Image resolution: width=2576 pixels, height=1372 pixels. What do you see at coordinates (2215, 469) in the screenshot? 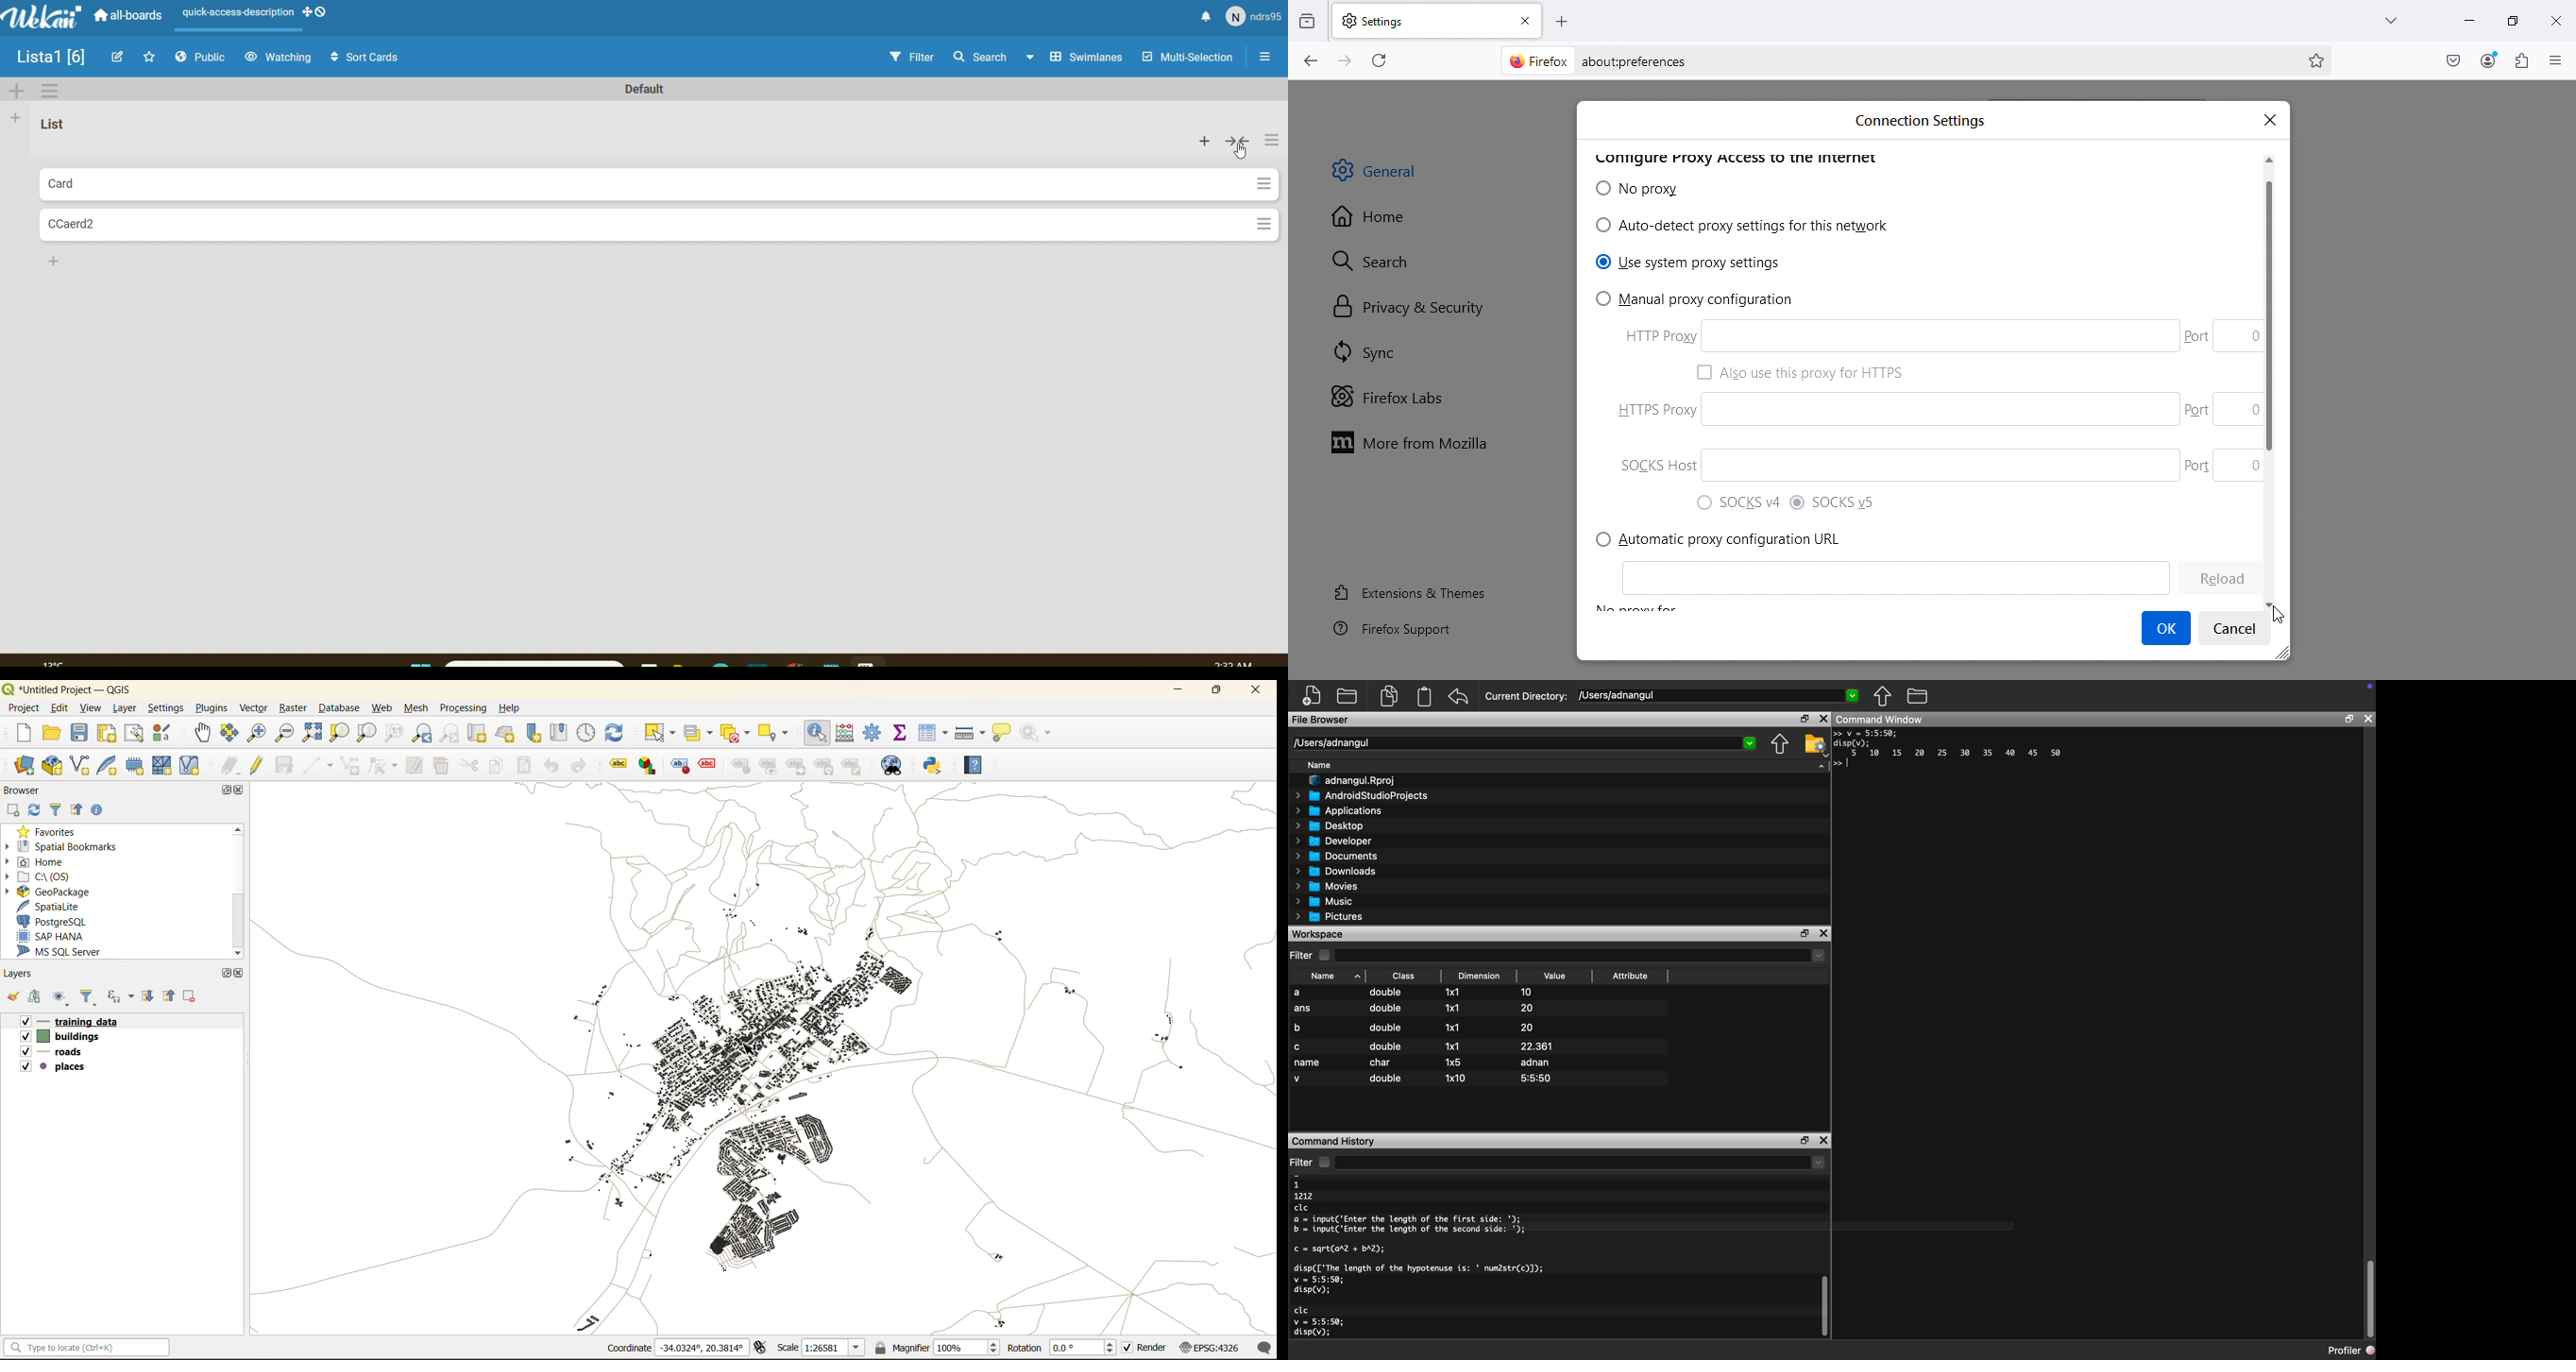
I see `Port 0` at bounding box center [2215, 469].